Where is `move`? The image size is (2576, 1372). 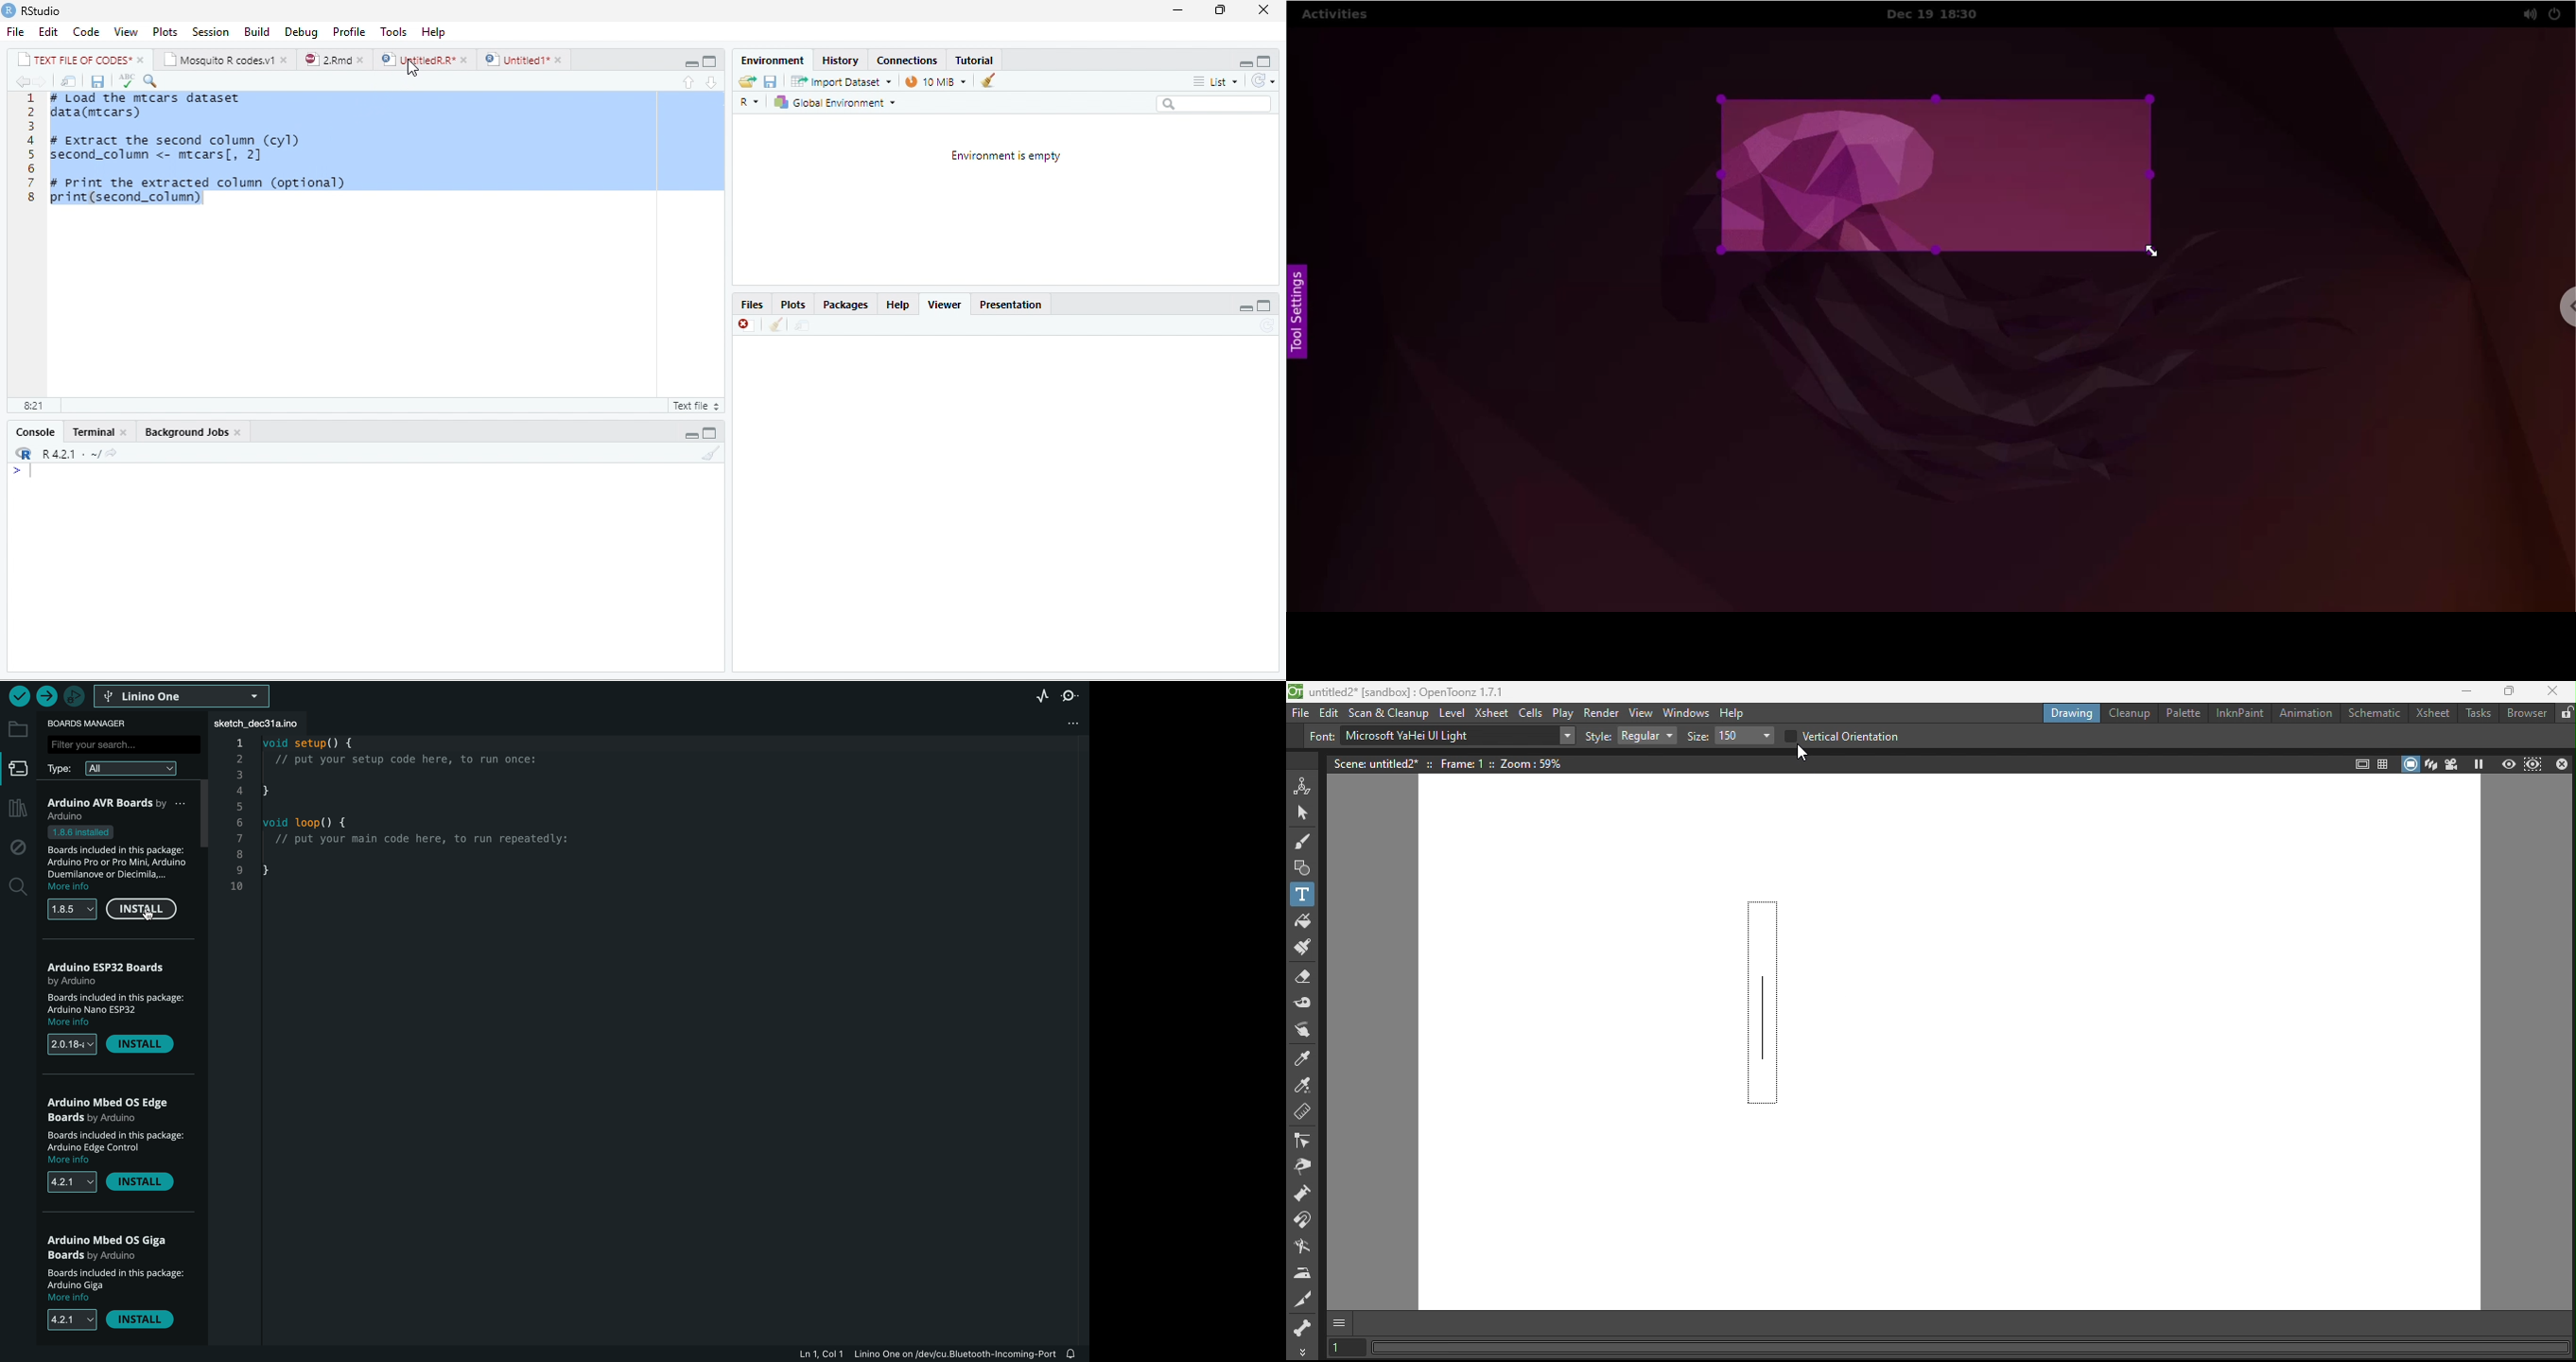 move is located at coordinates (69, 81).